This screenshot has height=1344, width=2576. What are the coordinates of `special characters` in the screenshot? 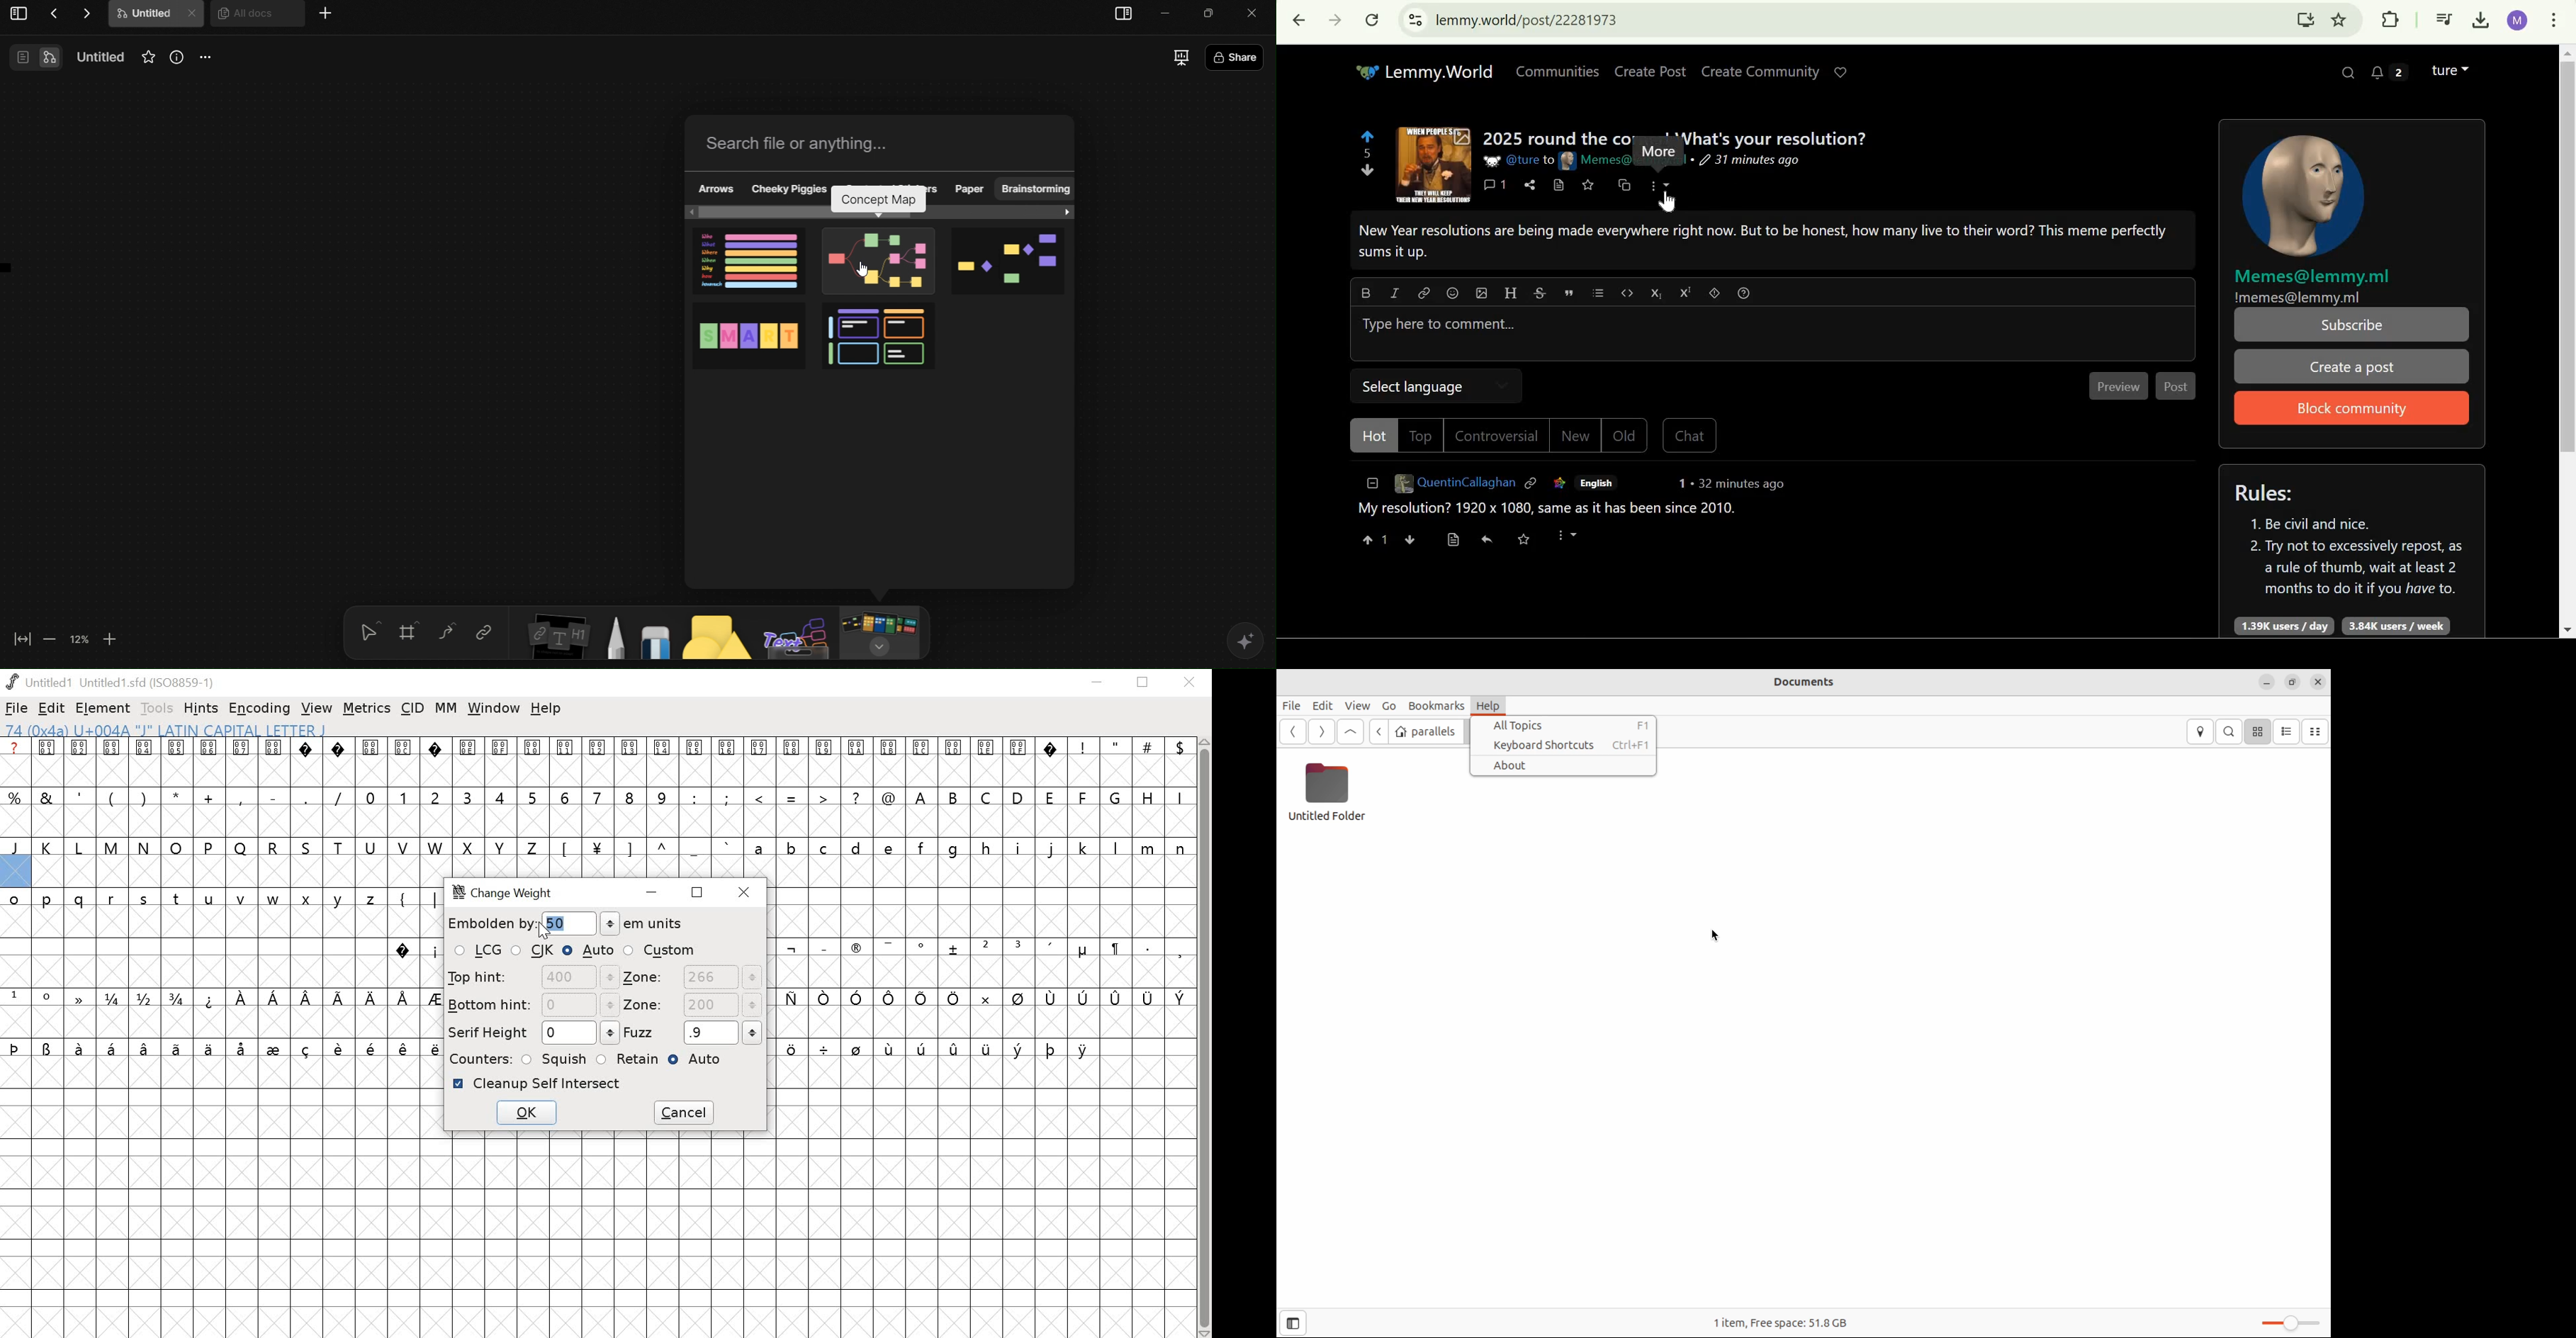 It's located at (789, 799).